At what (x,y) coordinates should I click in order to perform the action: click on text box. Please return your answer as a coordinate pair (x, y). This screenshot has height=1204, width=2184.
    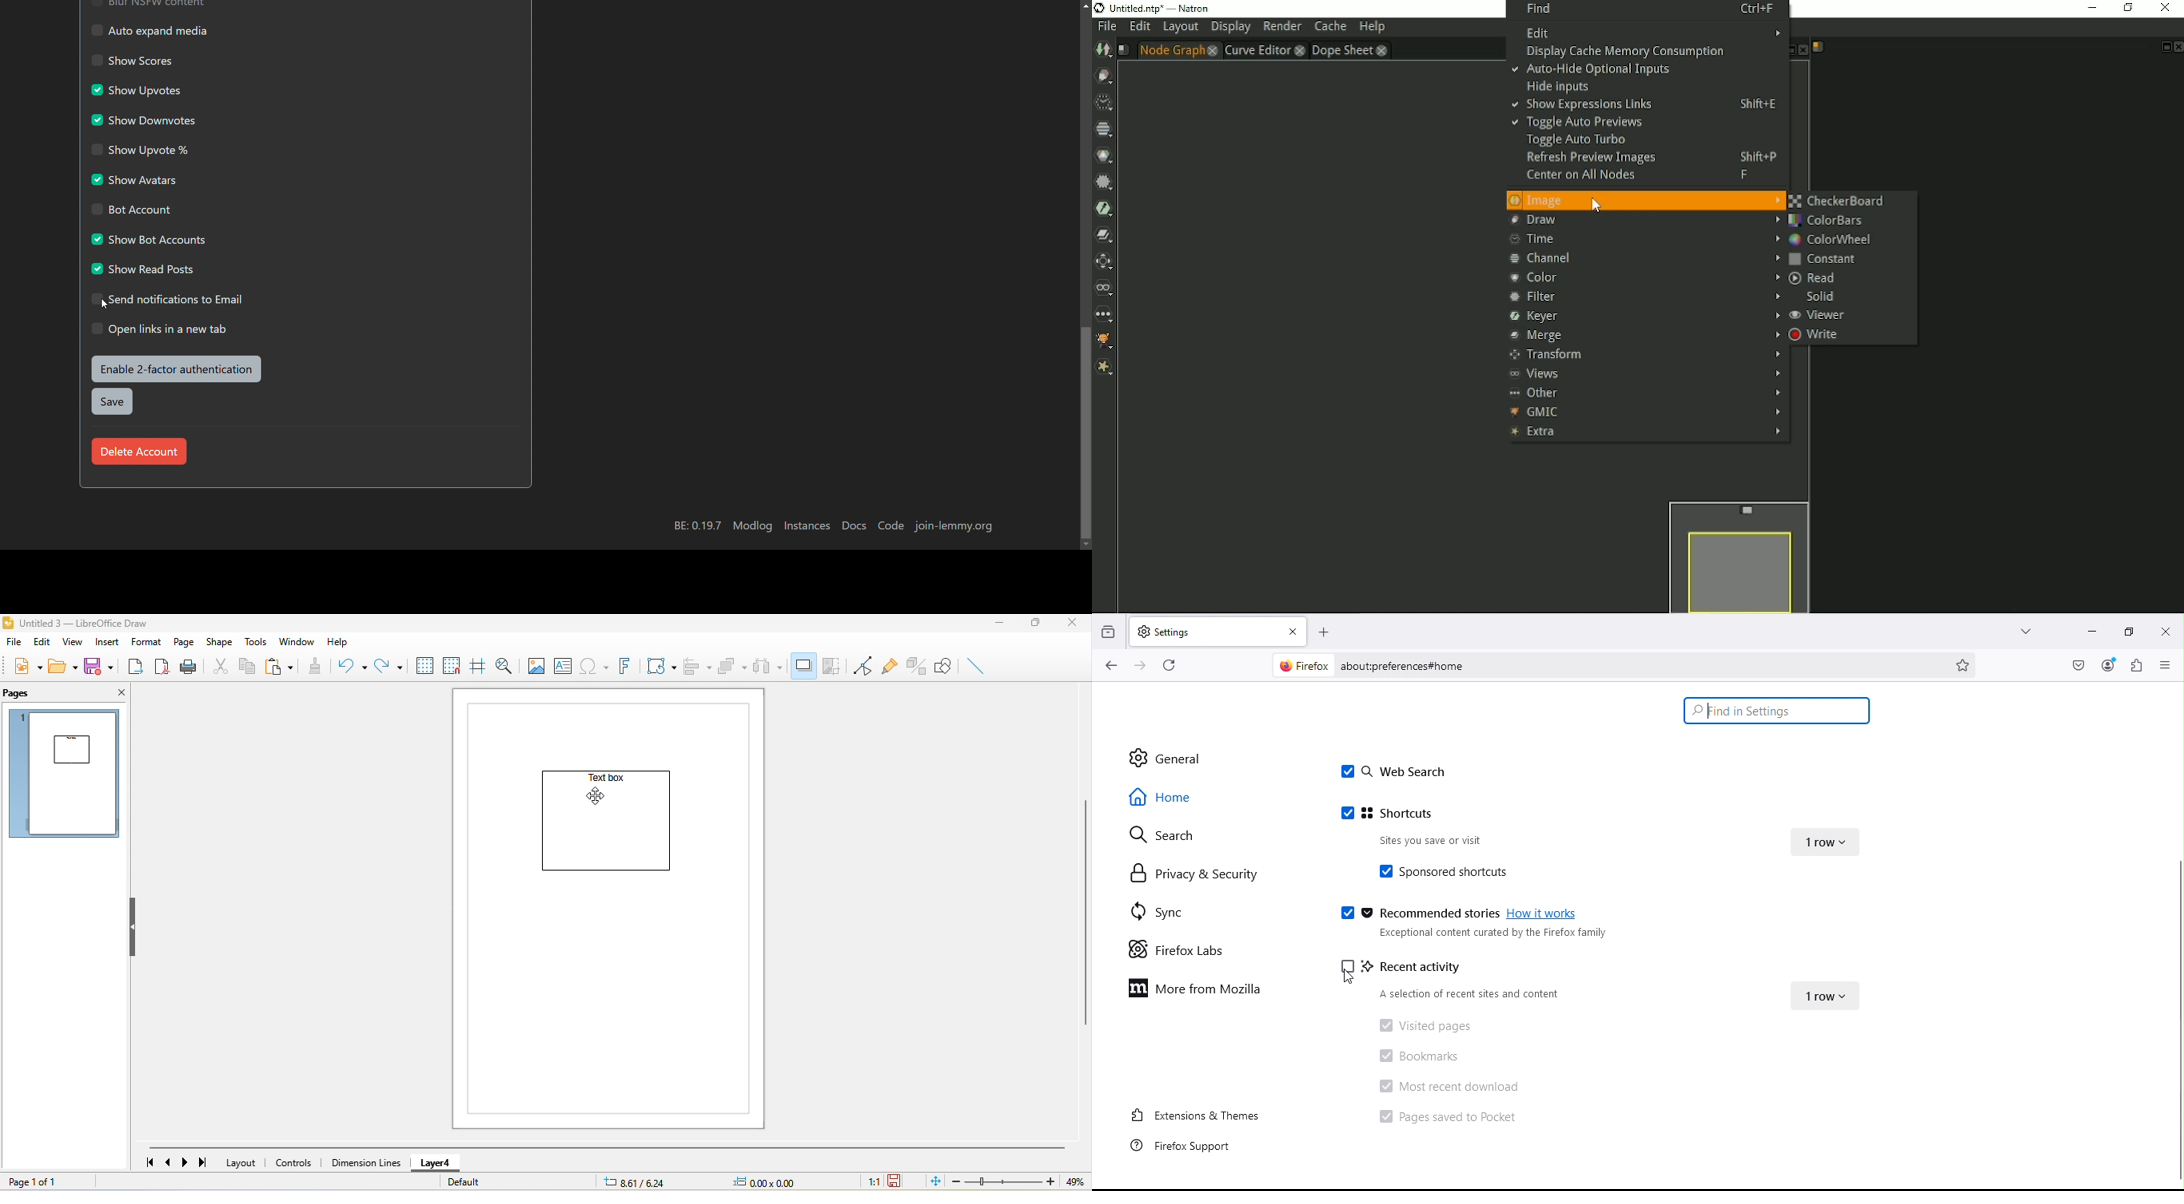
    Looking at the image, I should click on (604, 779).